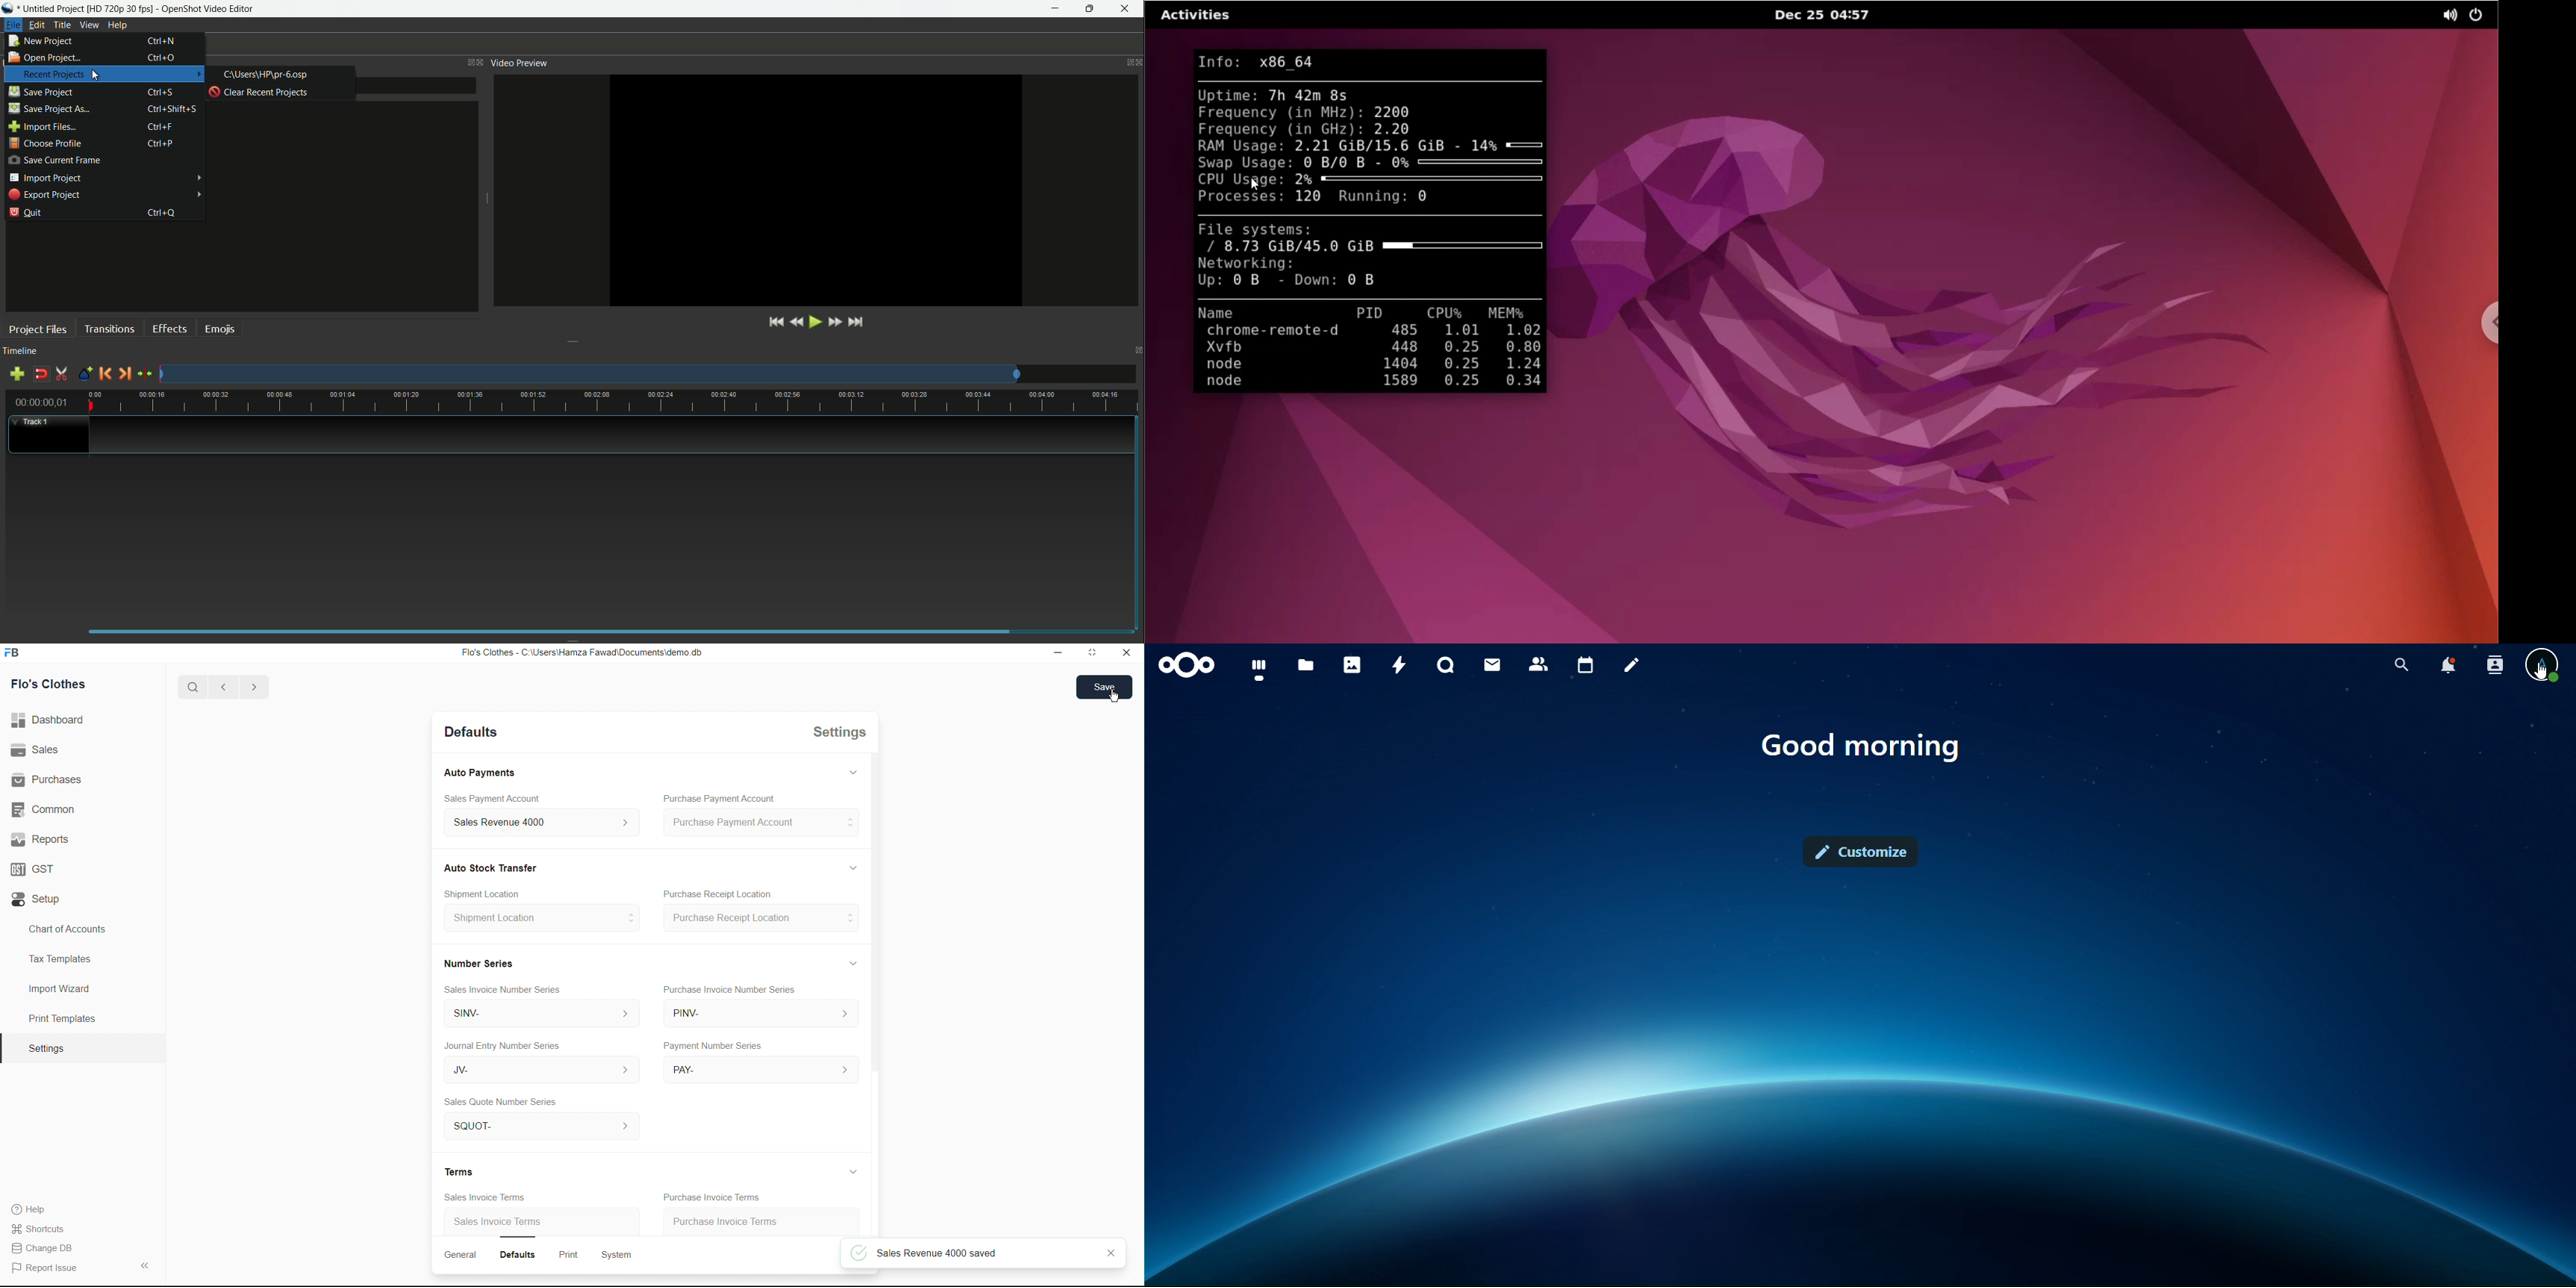  Describe the element at coordinates (1306, 663) in the screenshot. I see `files` at that location.